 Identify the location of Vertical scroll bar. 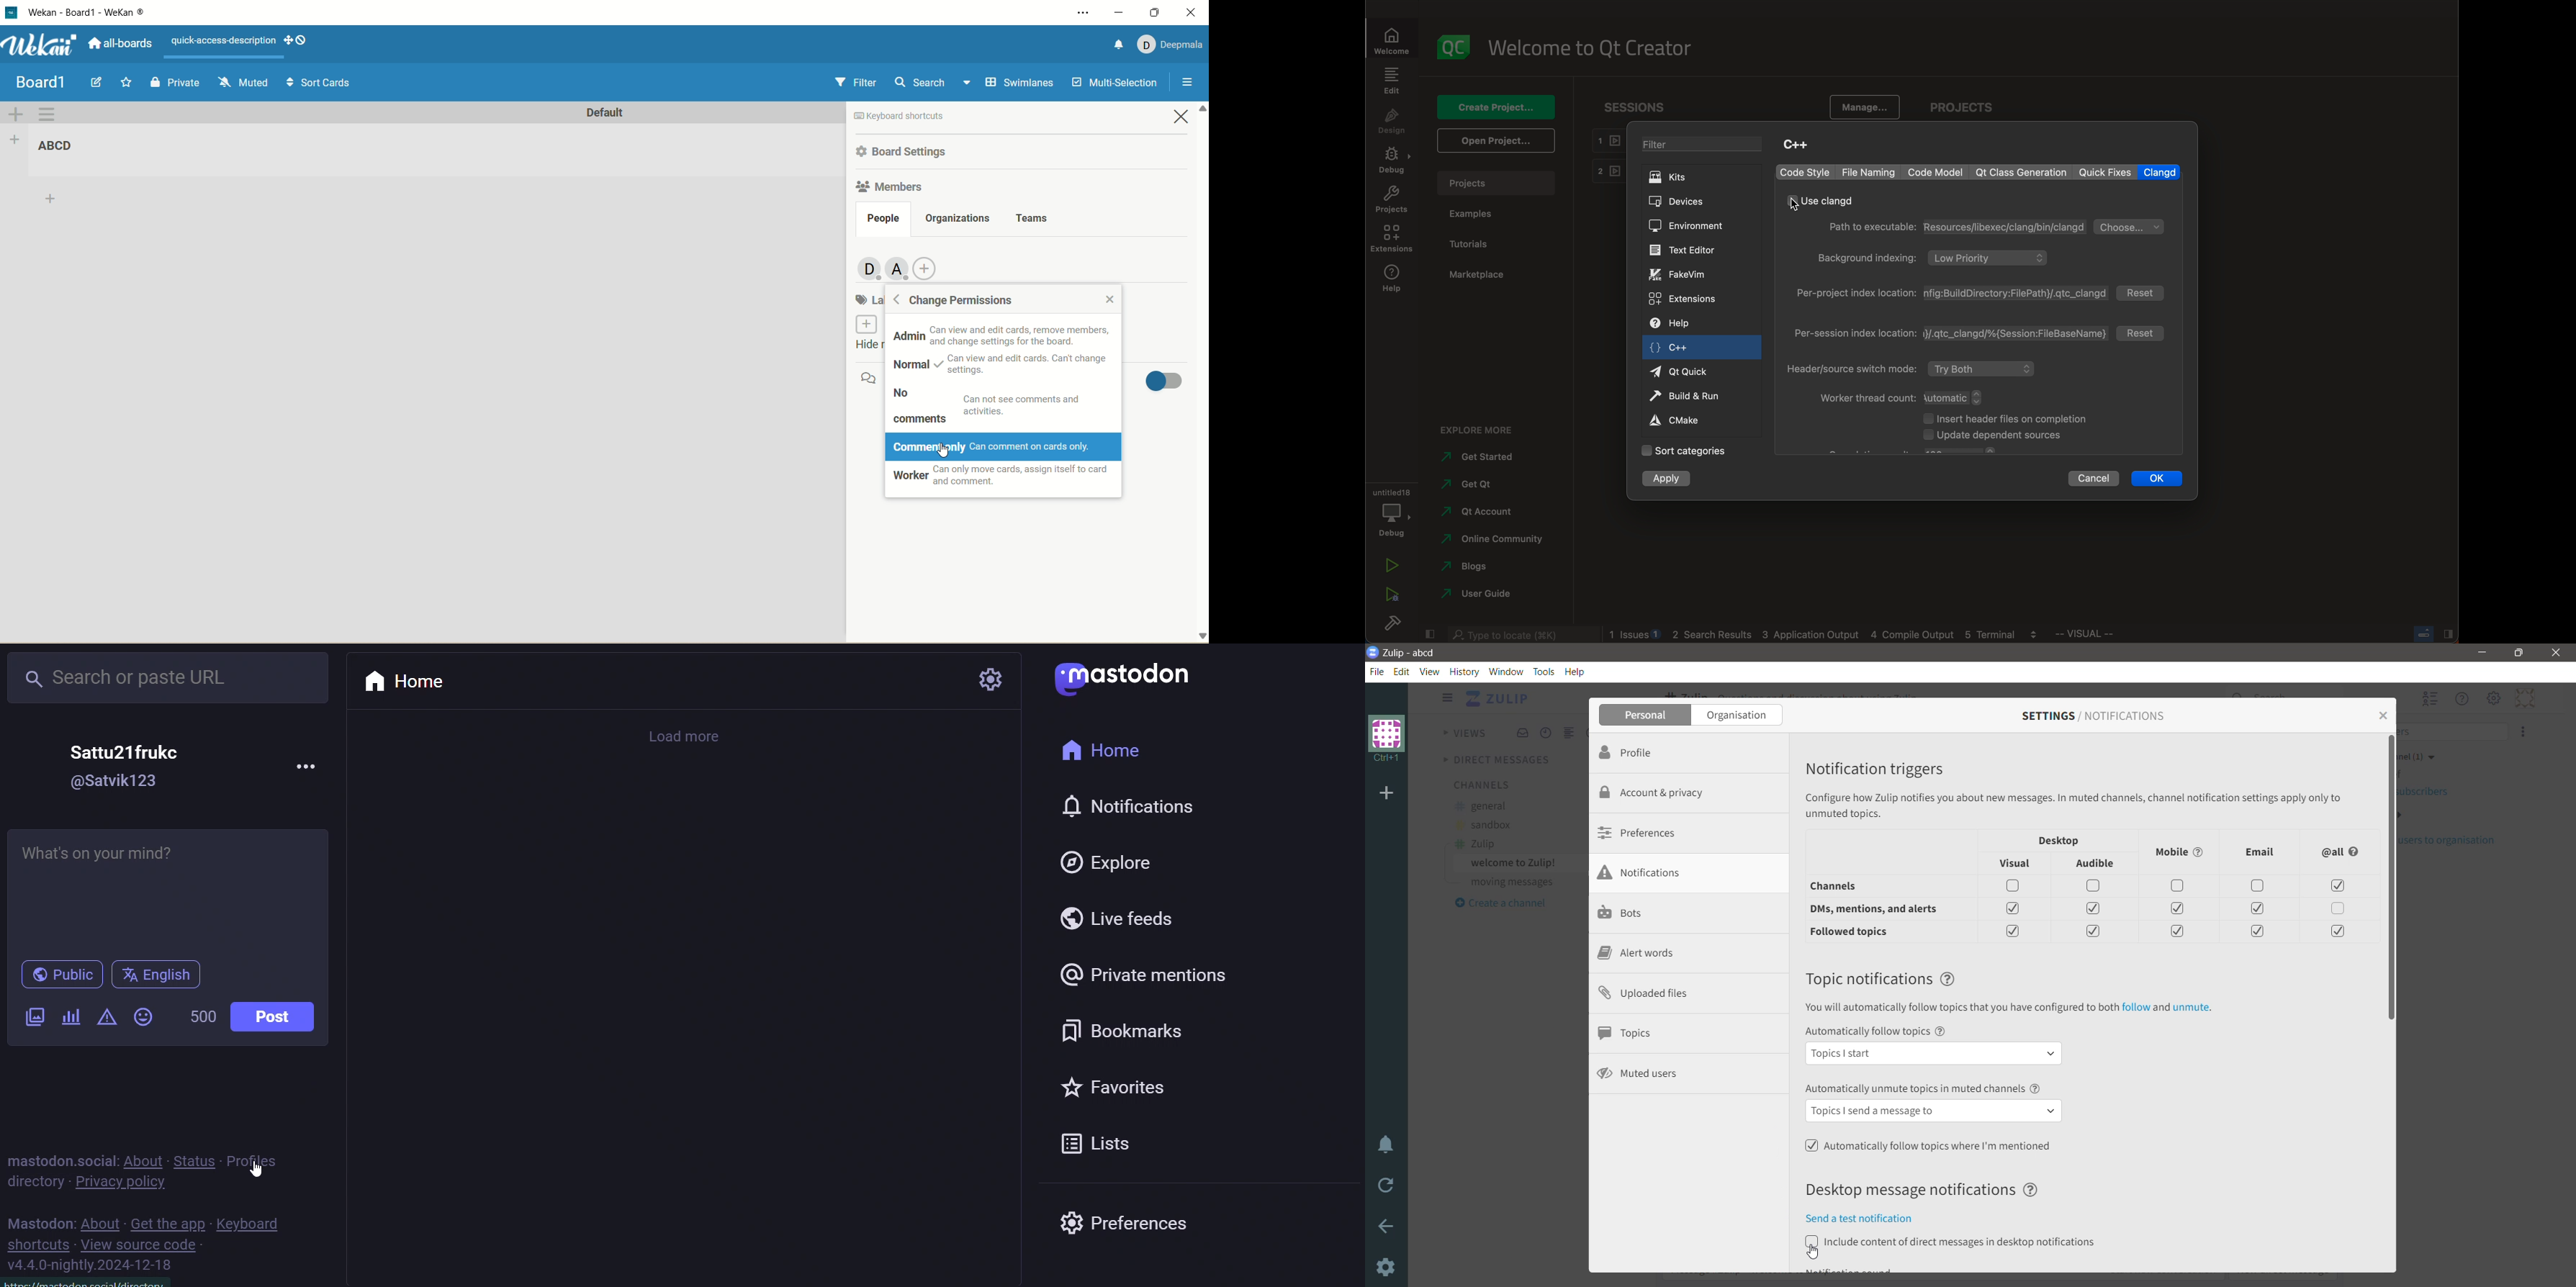
(2390, 1002).